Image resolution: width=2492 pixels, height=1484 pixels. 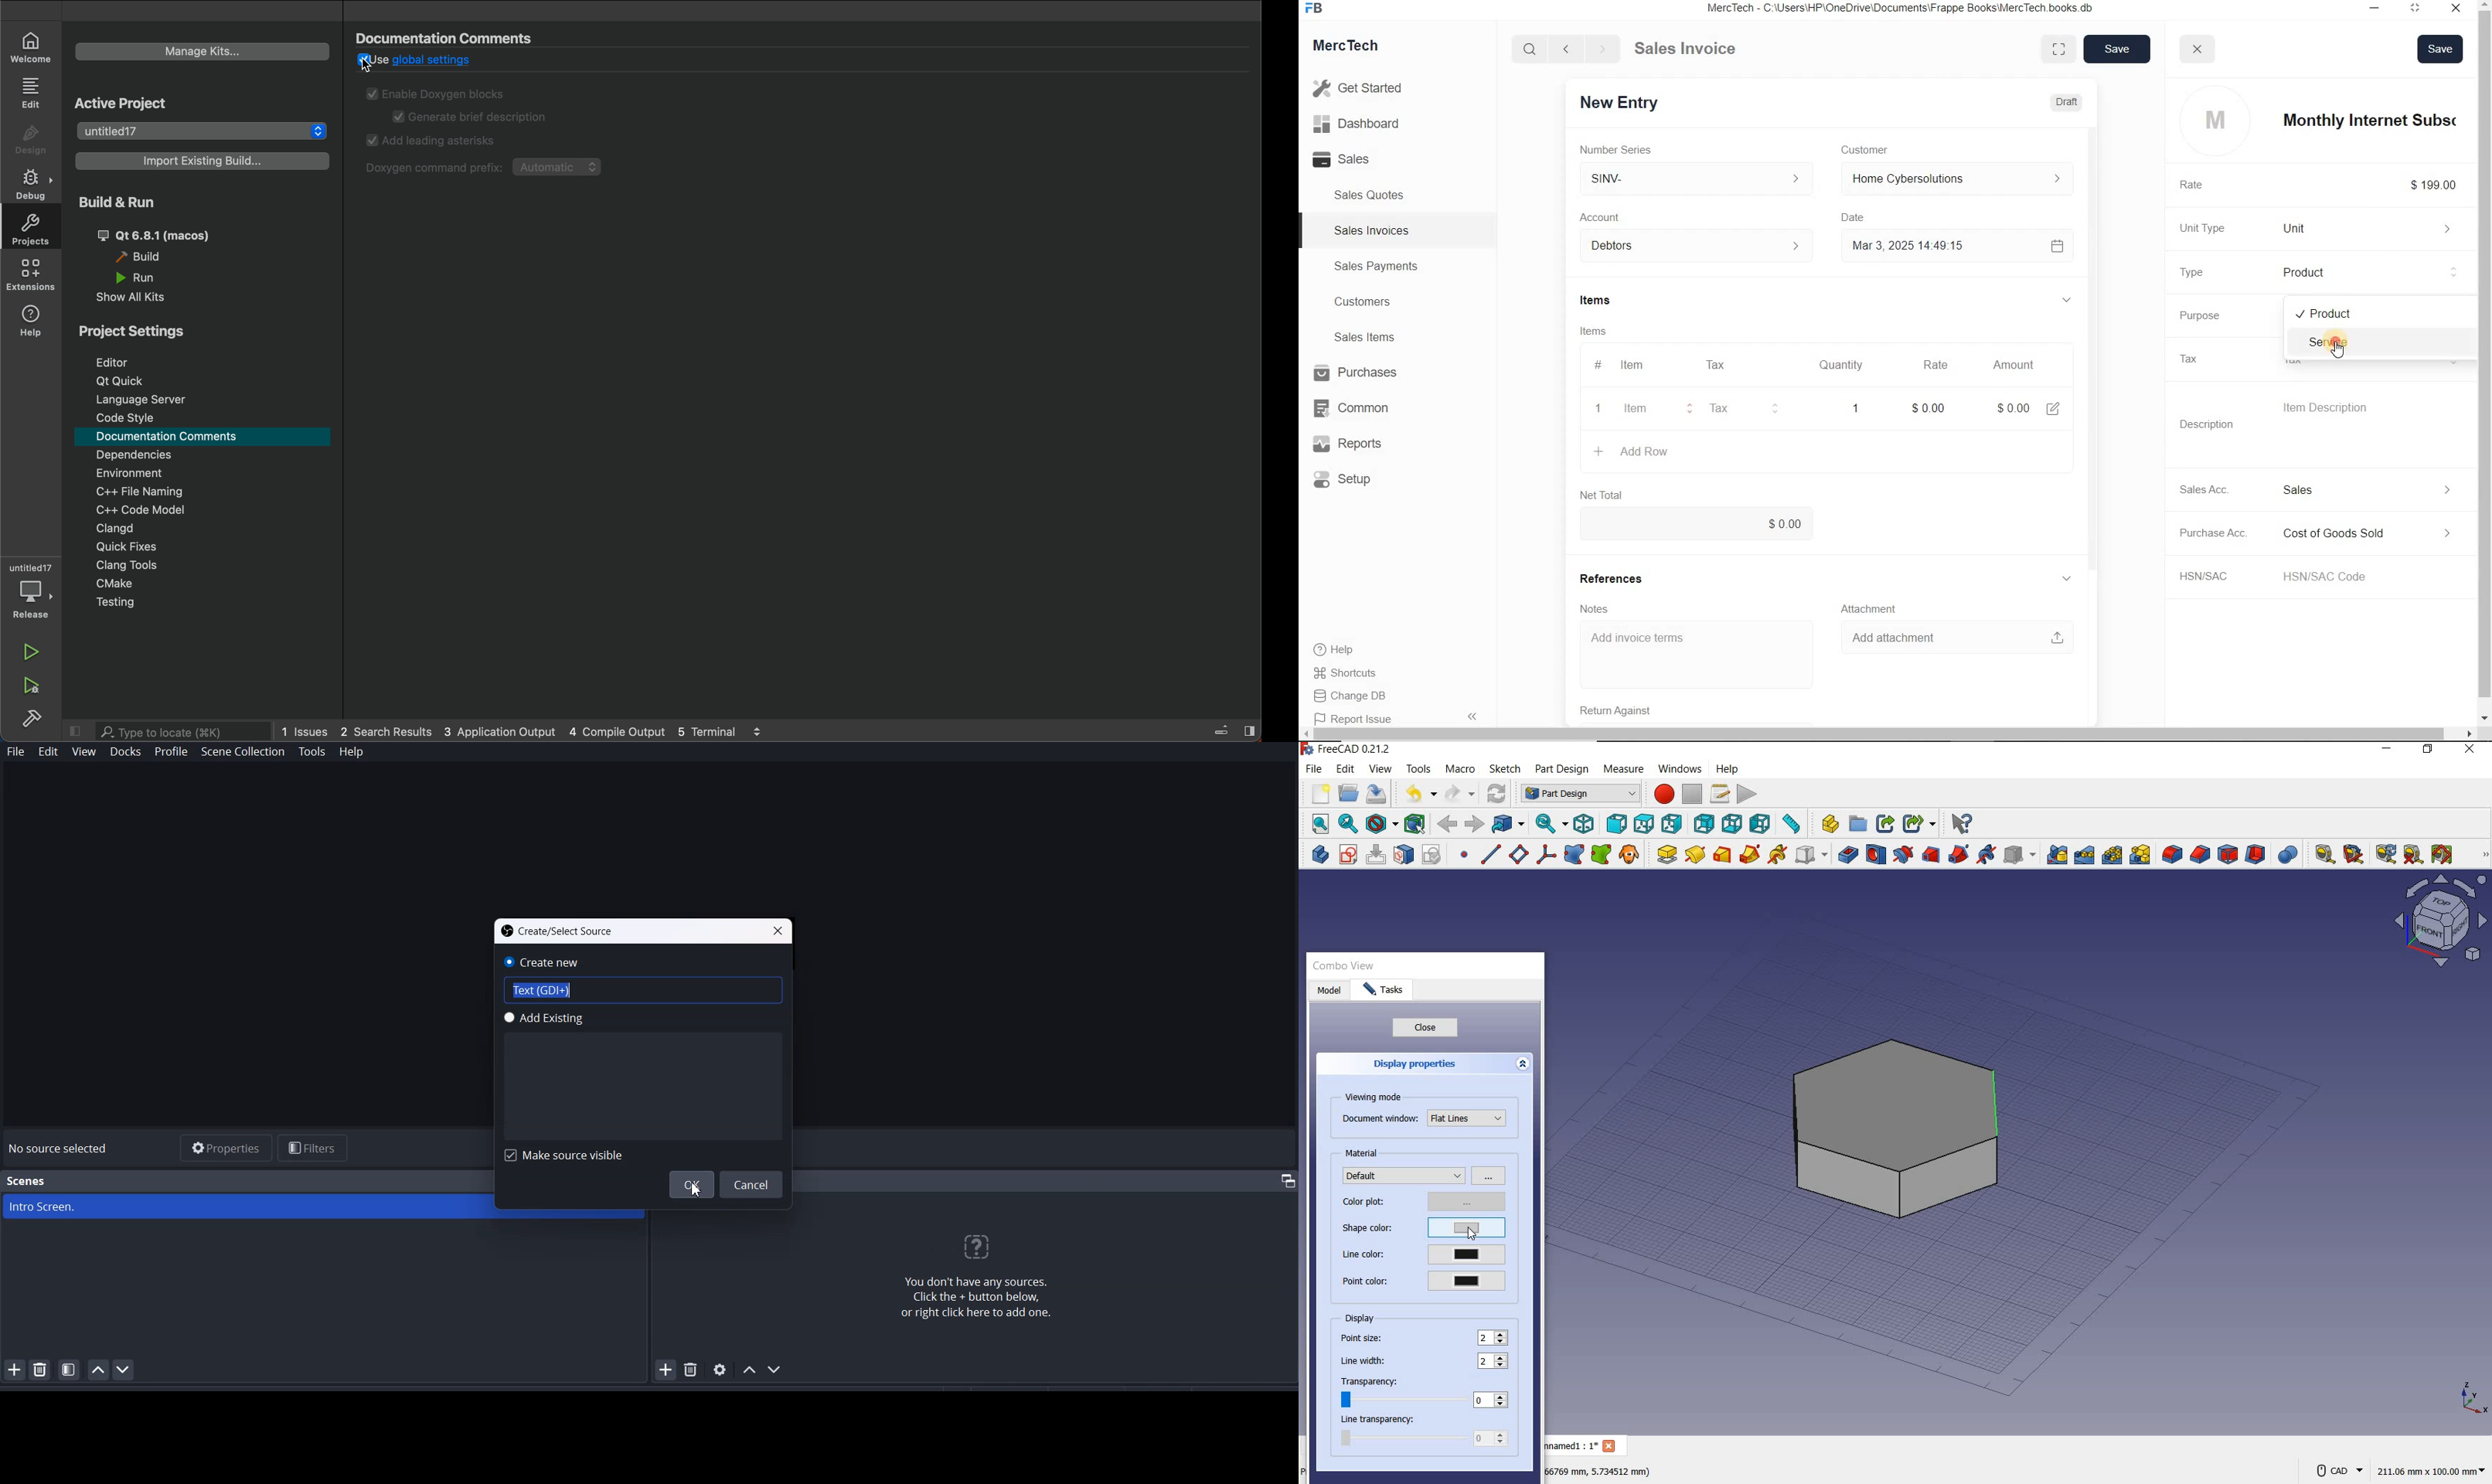 What do you see at coordinates (1601, 389) in the screenshot?
I see `item line number` at bounding box center [1601, 389].